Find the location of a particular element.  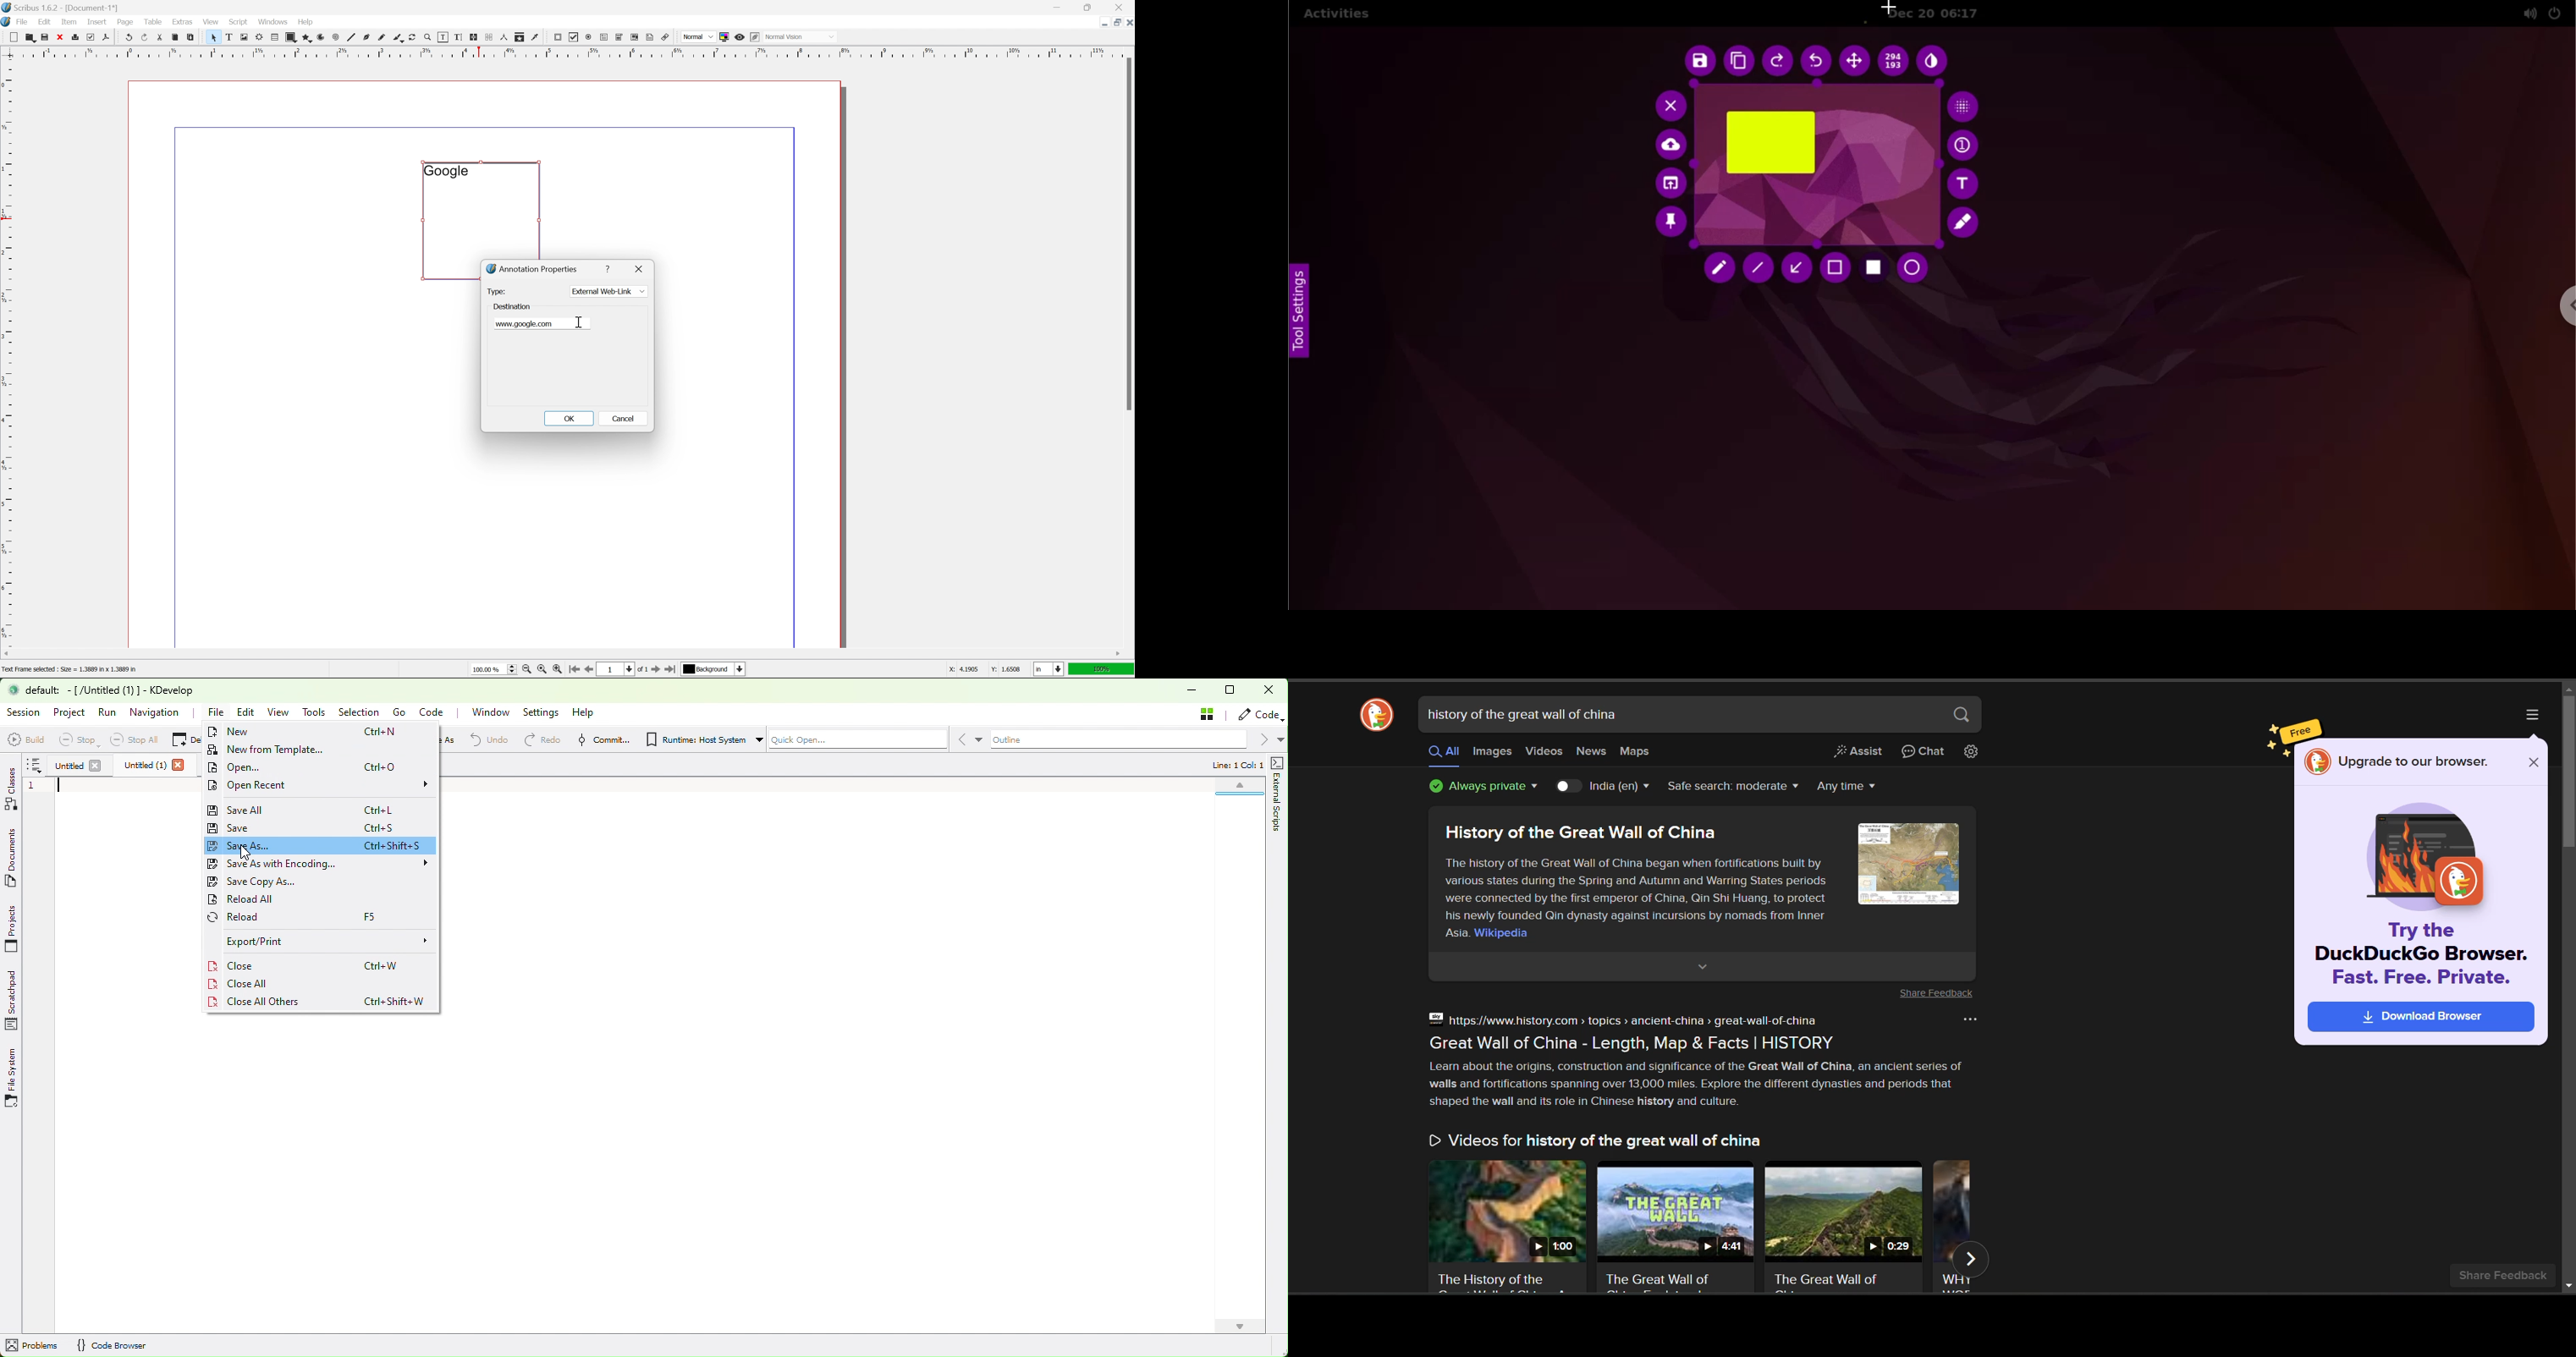

zoom in is located at coordinates (557, 670).